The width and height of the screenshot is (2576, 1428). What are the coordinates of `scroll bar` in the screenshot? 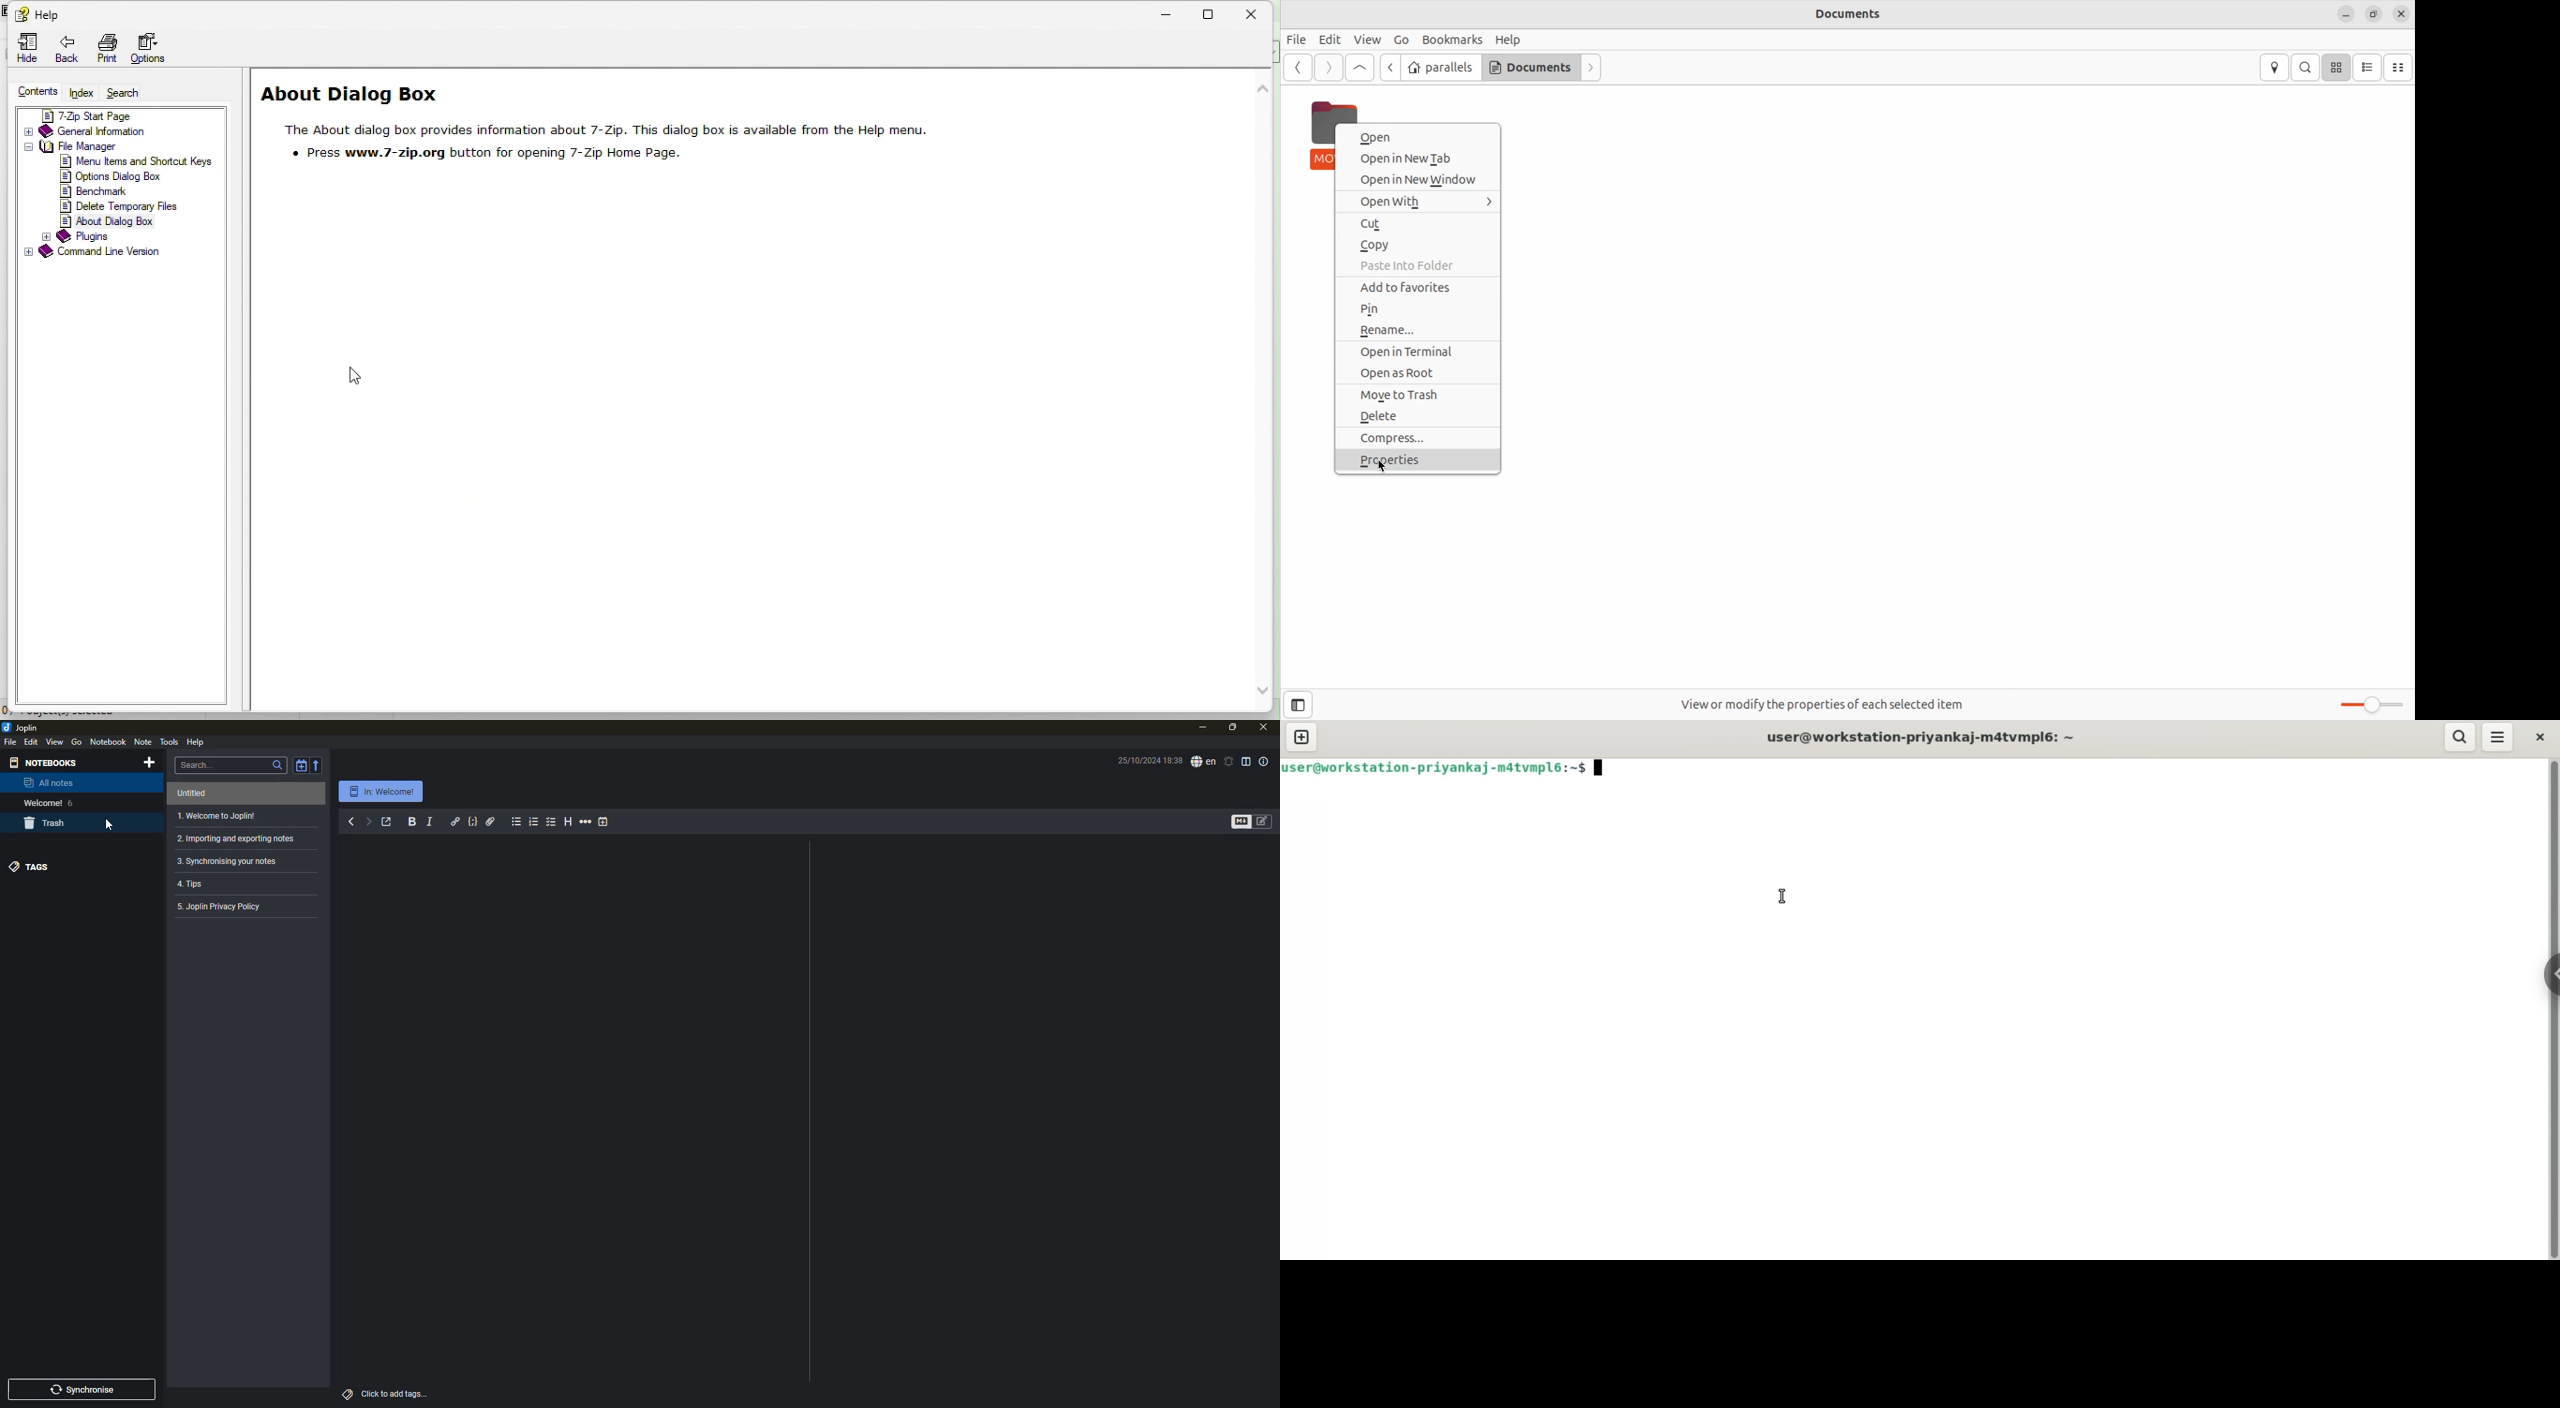 It's located at (1268, 393).